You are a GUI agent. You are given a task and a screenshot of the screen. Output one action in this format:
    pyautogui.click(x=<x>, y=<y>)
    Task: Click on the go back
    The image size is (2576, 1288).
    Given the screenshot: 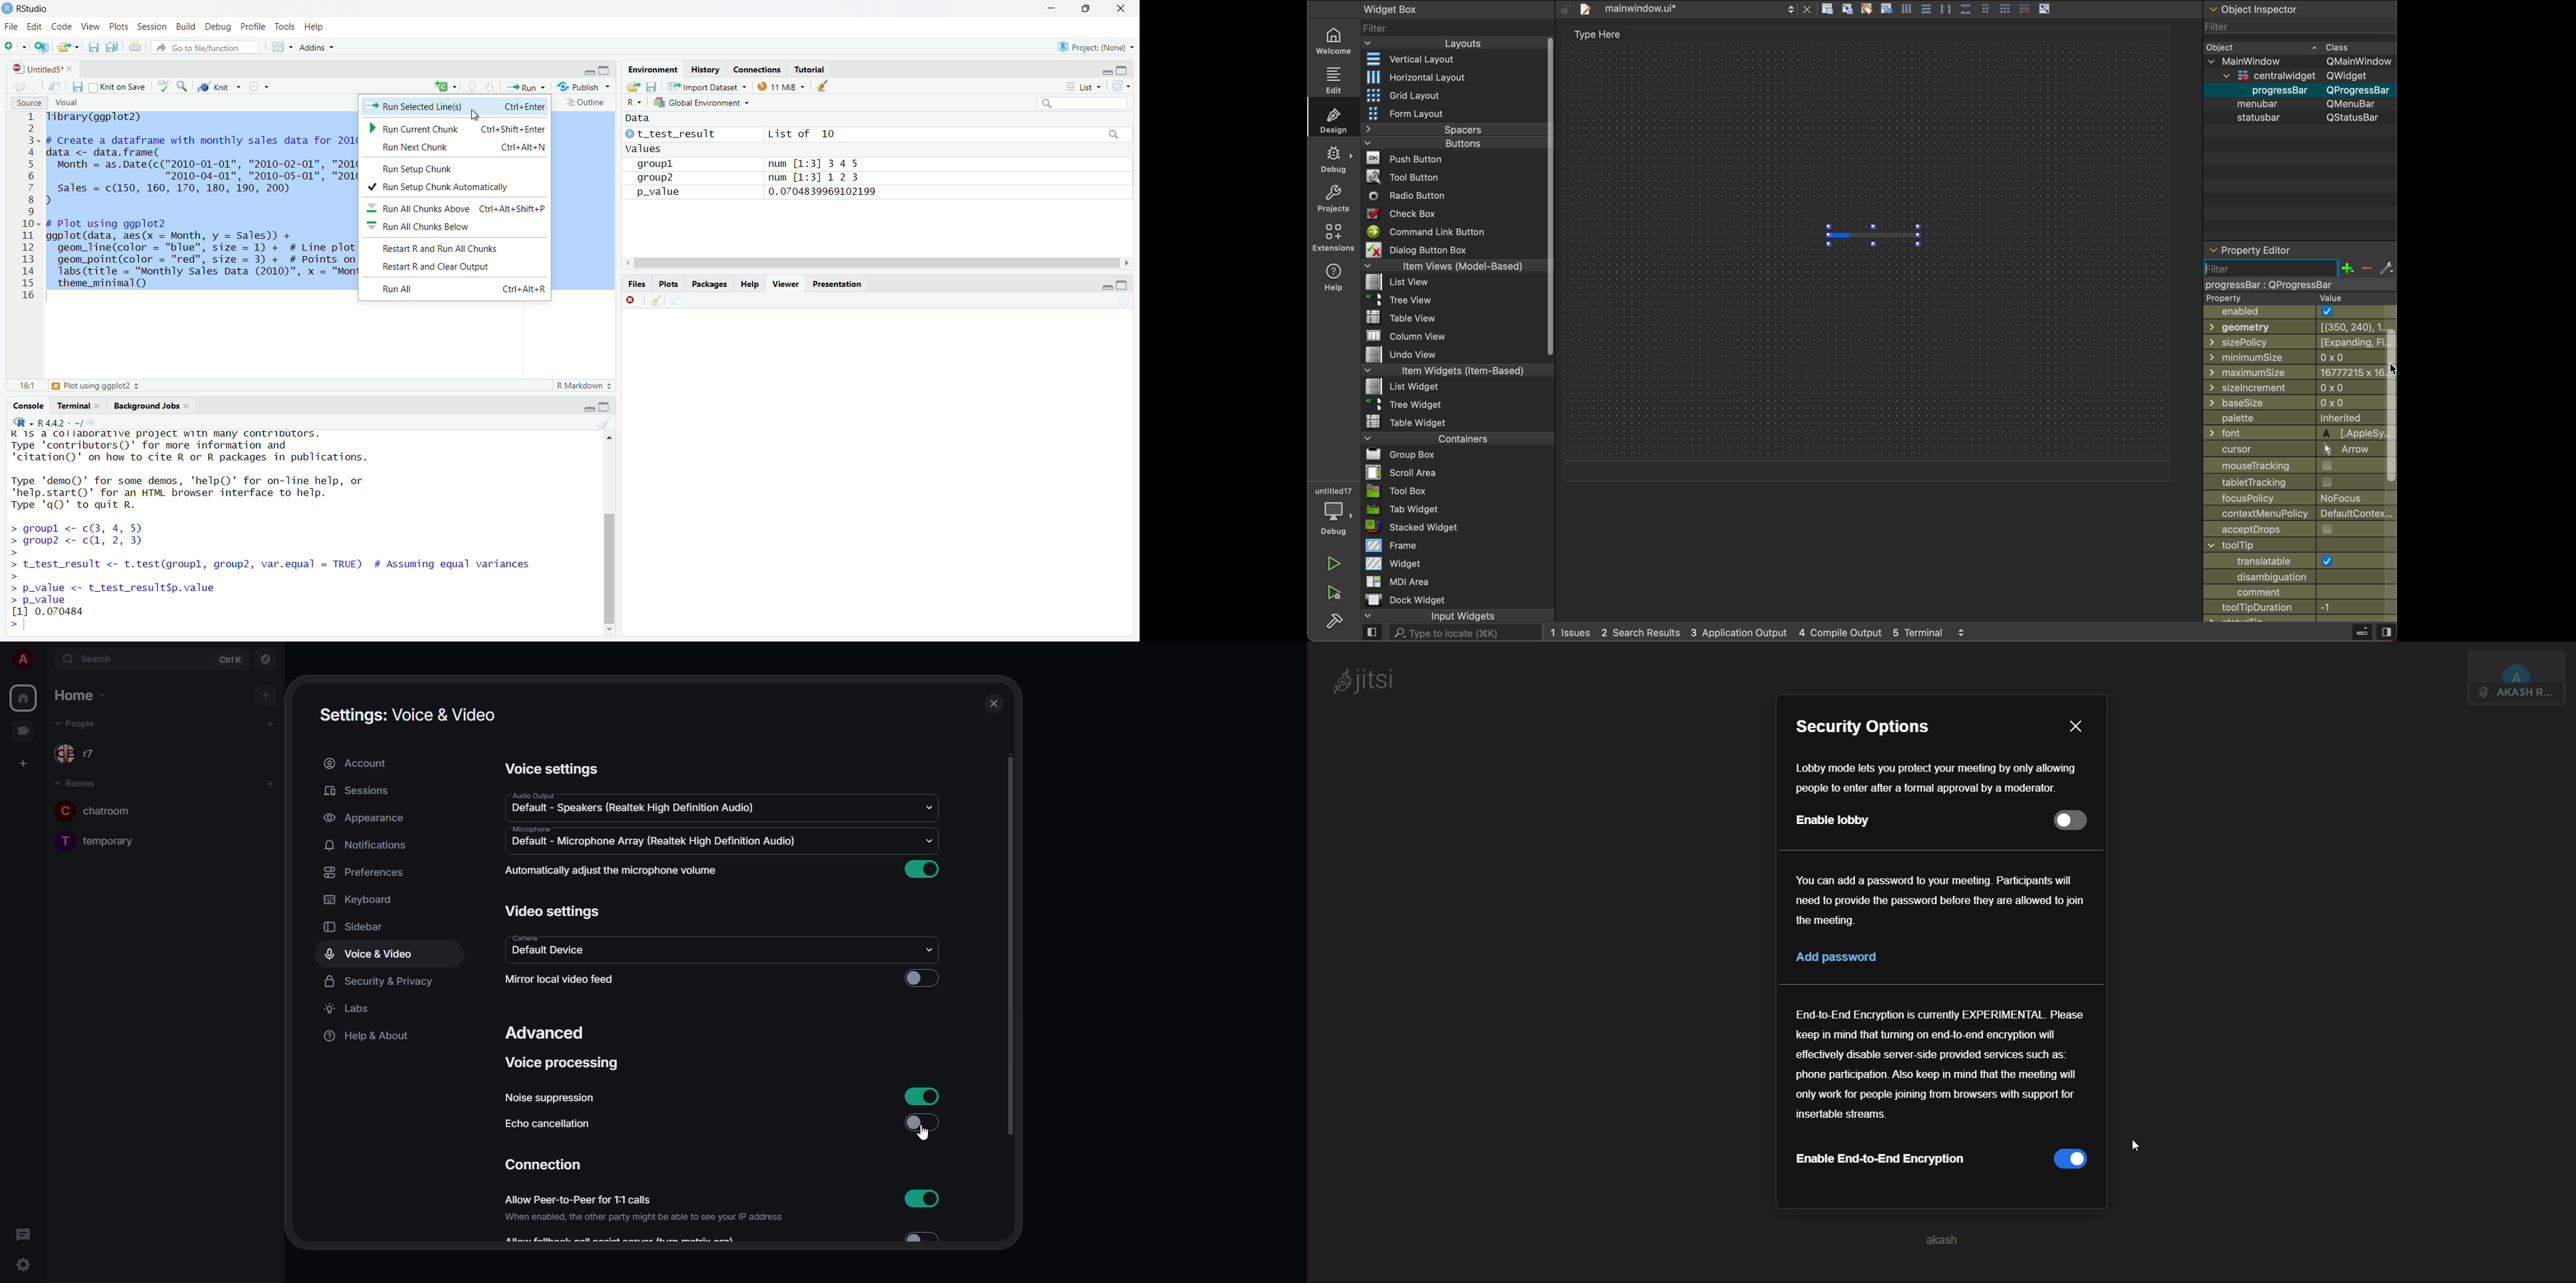 What is the action you would take?
    pyautogui.click(x=24, y=86)
    